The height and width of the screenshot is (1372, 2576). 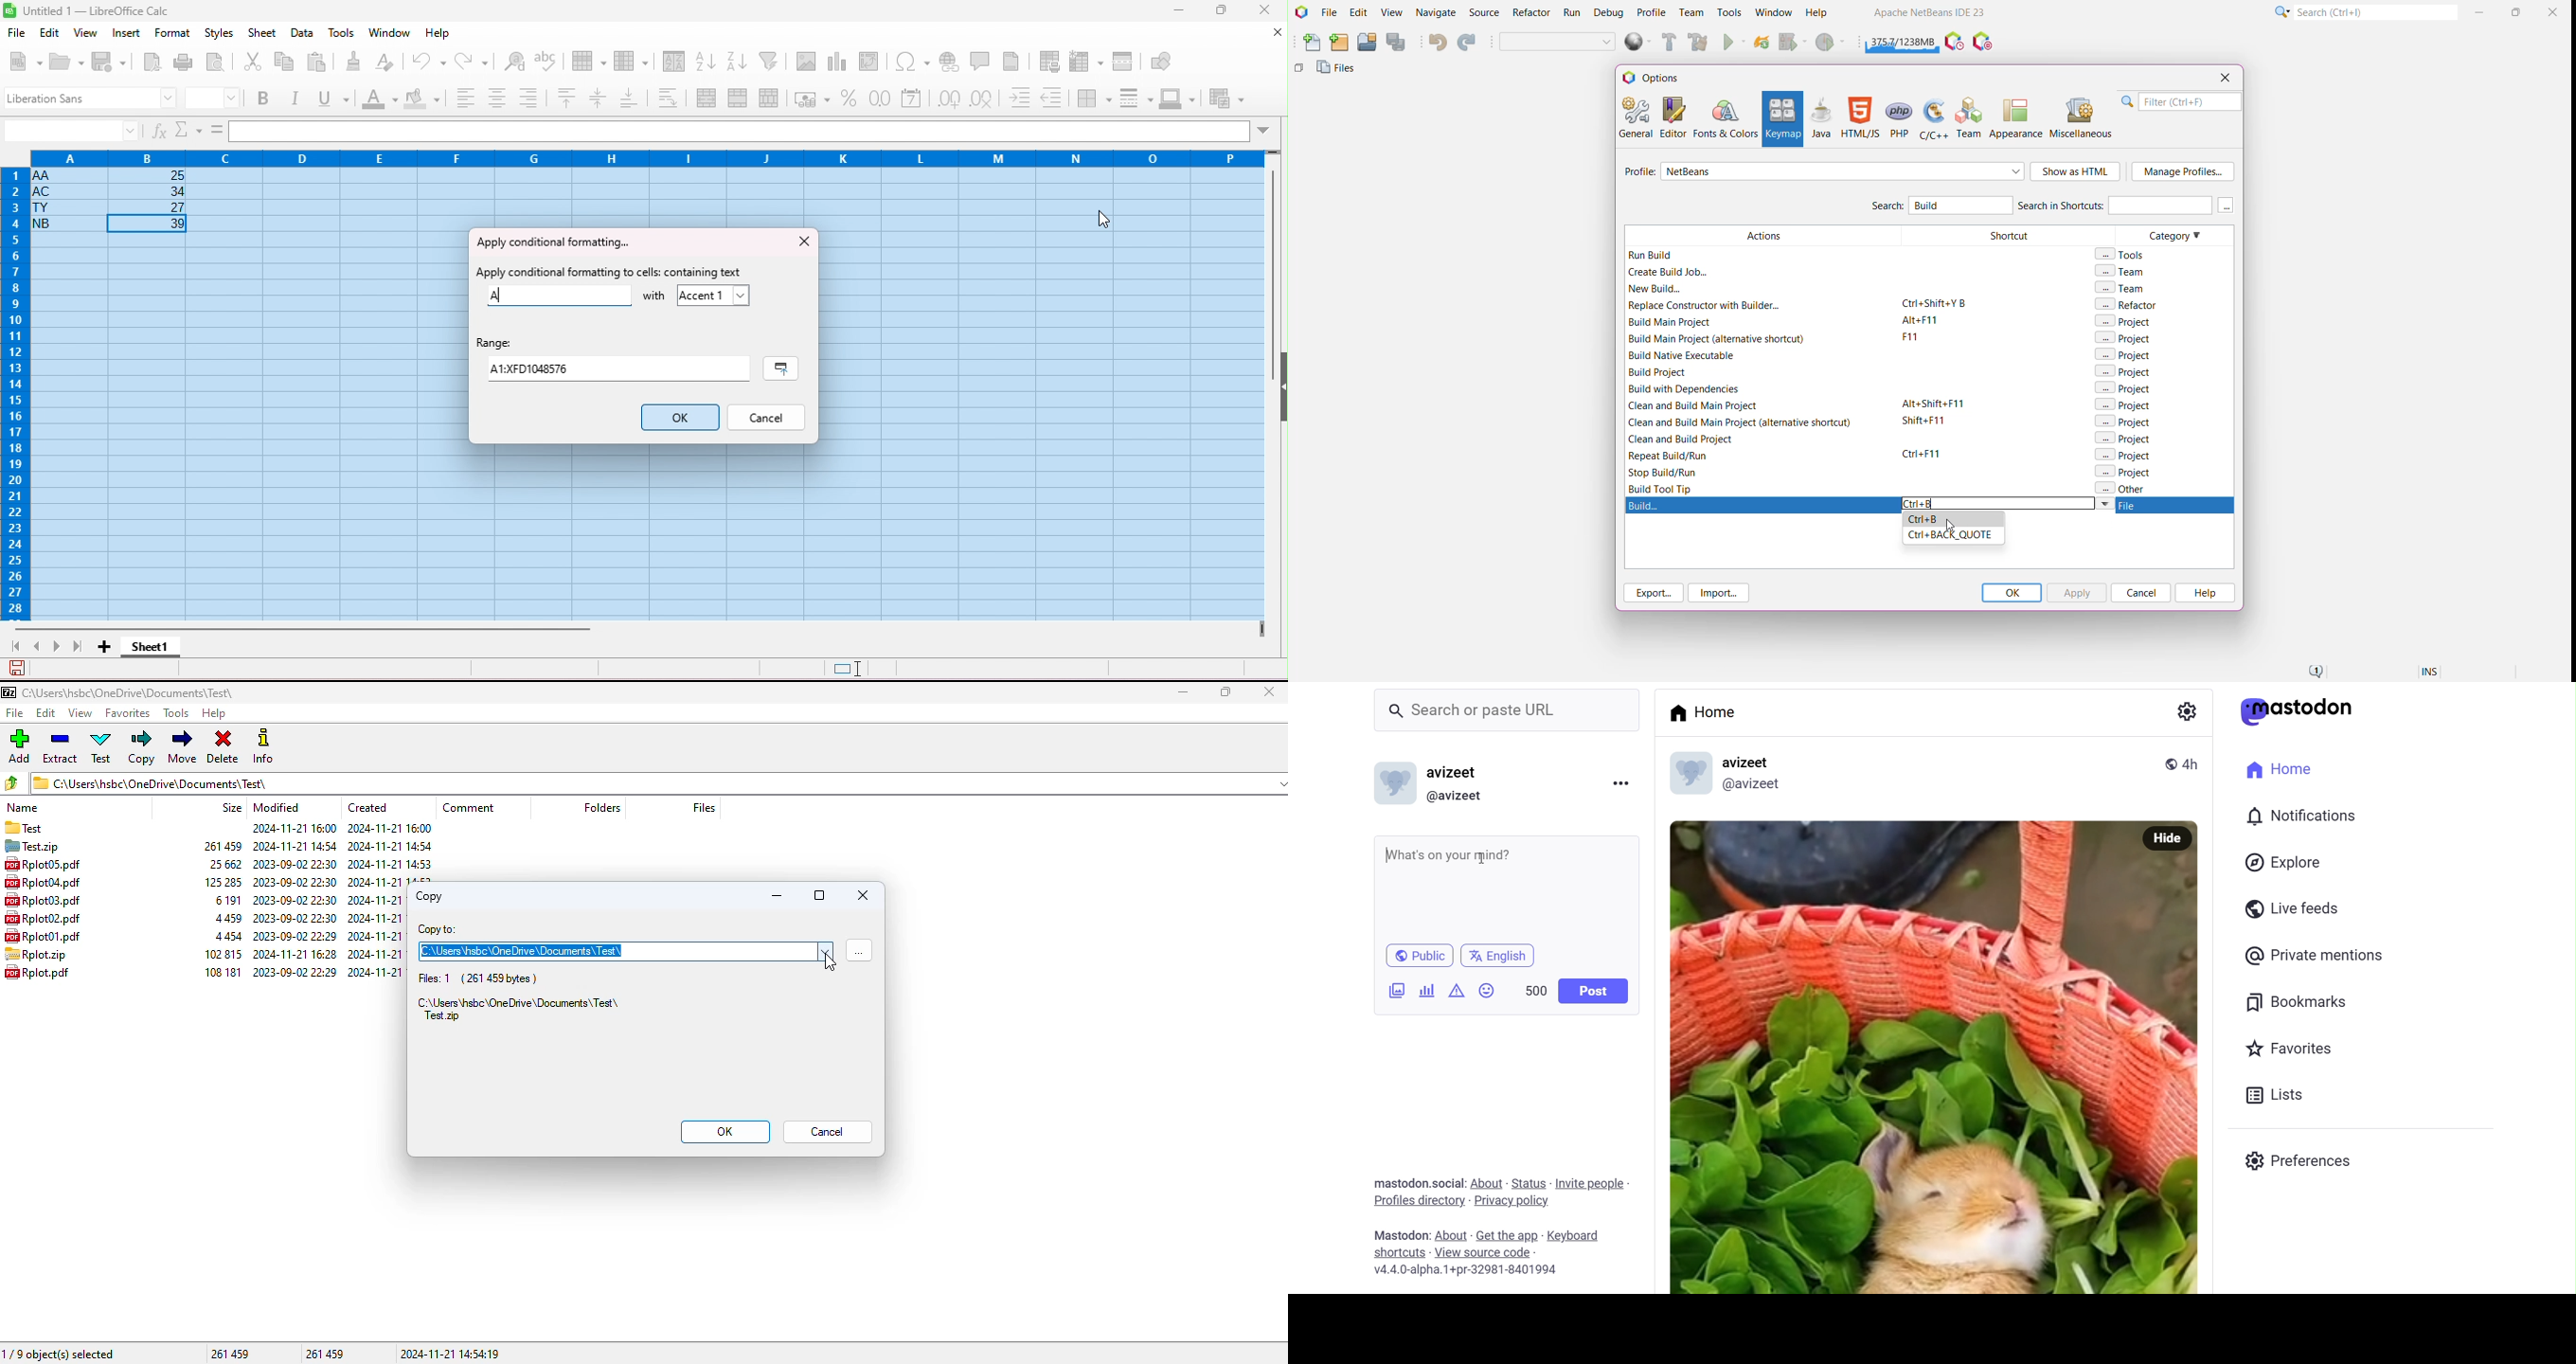 What do you see at coordinates (1396, 989) in the screenshot?
I see `Add Image` at bounding box center [1396, 989].